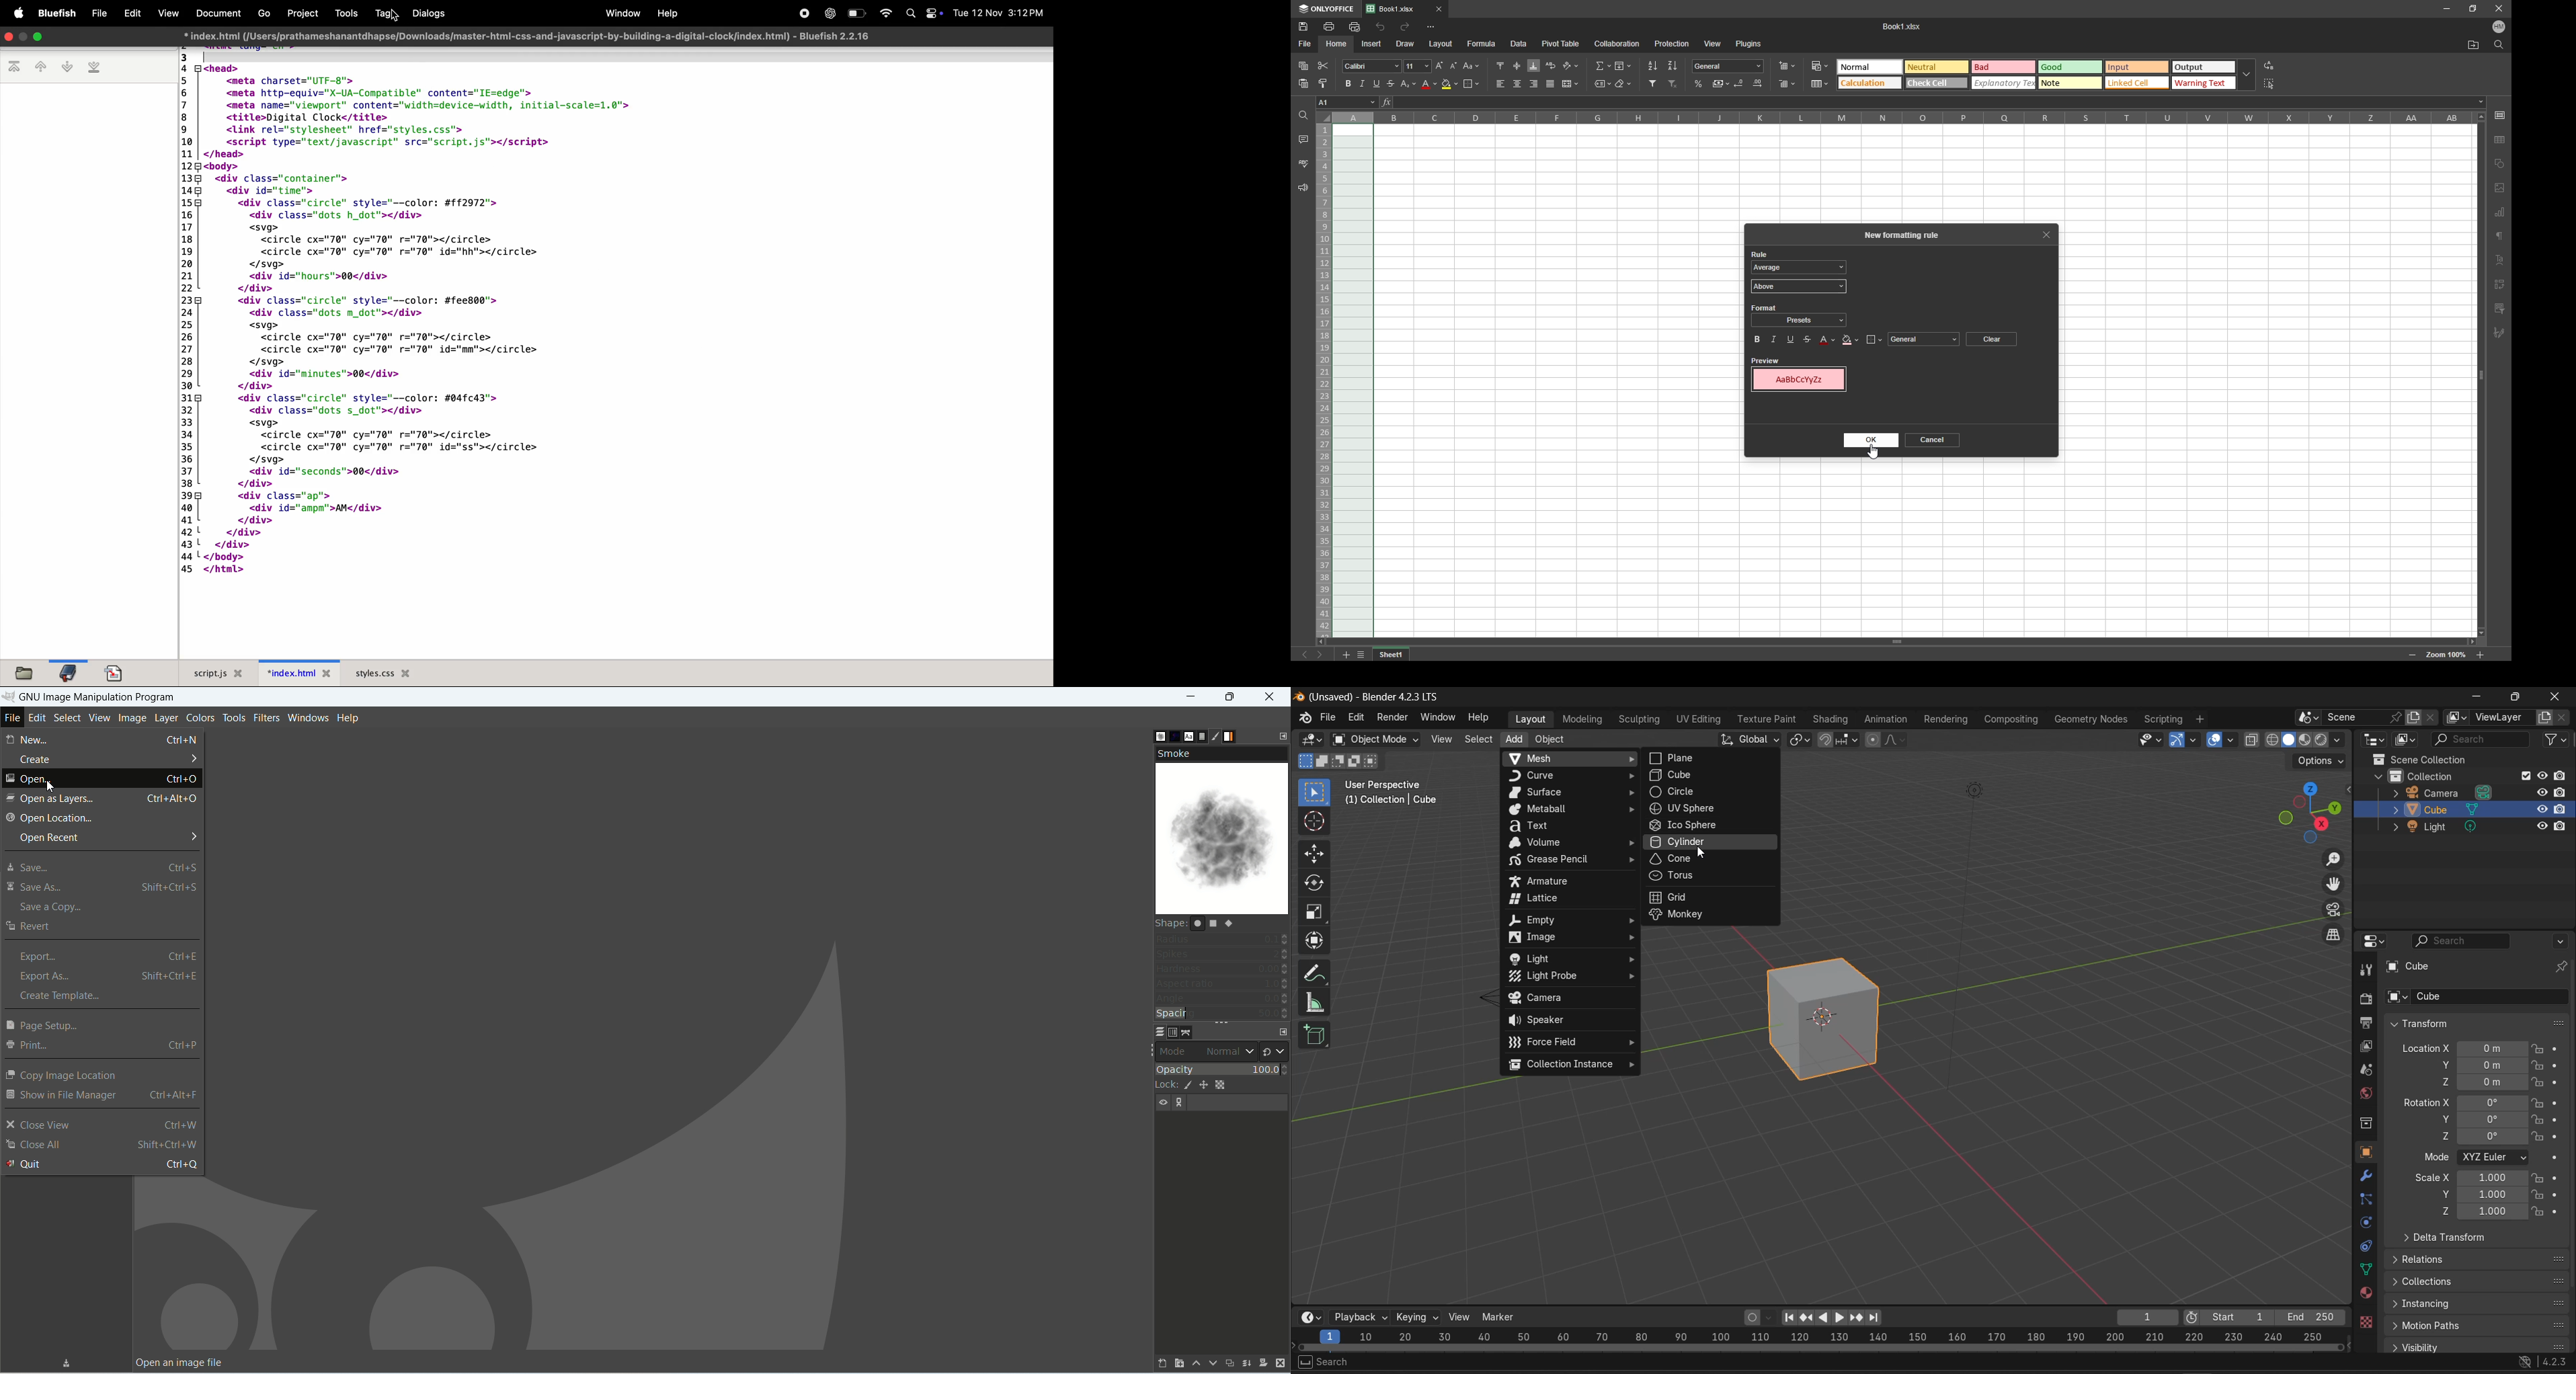 This screenshot has height=1400, width=2576. I want to click on scale x, so click(2471, 1178).